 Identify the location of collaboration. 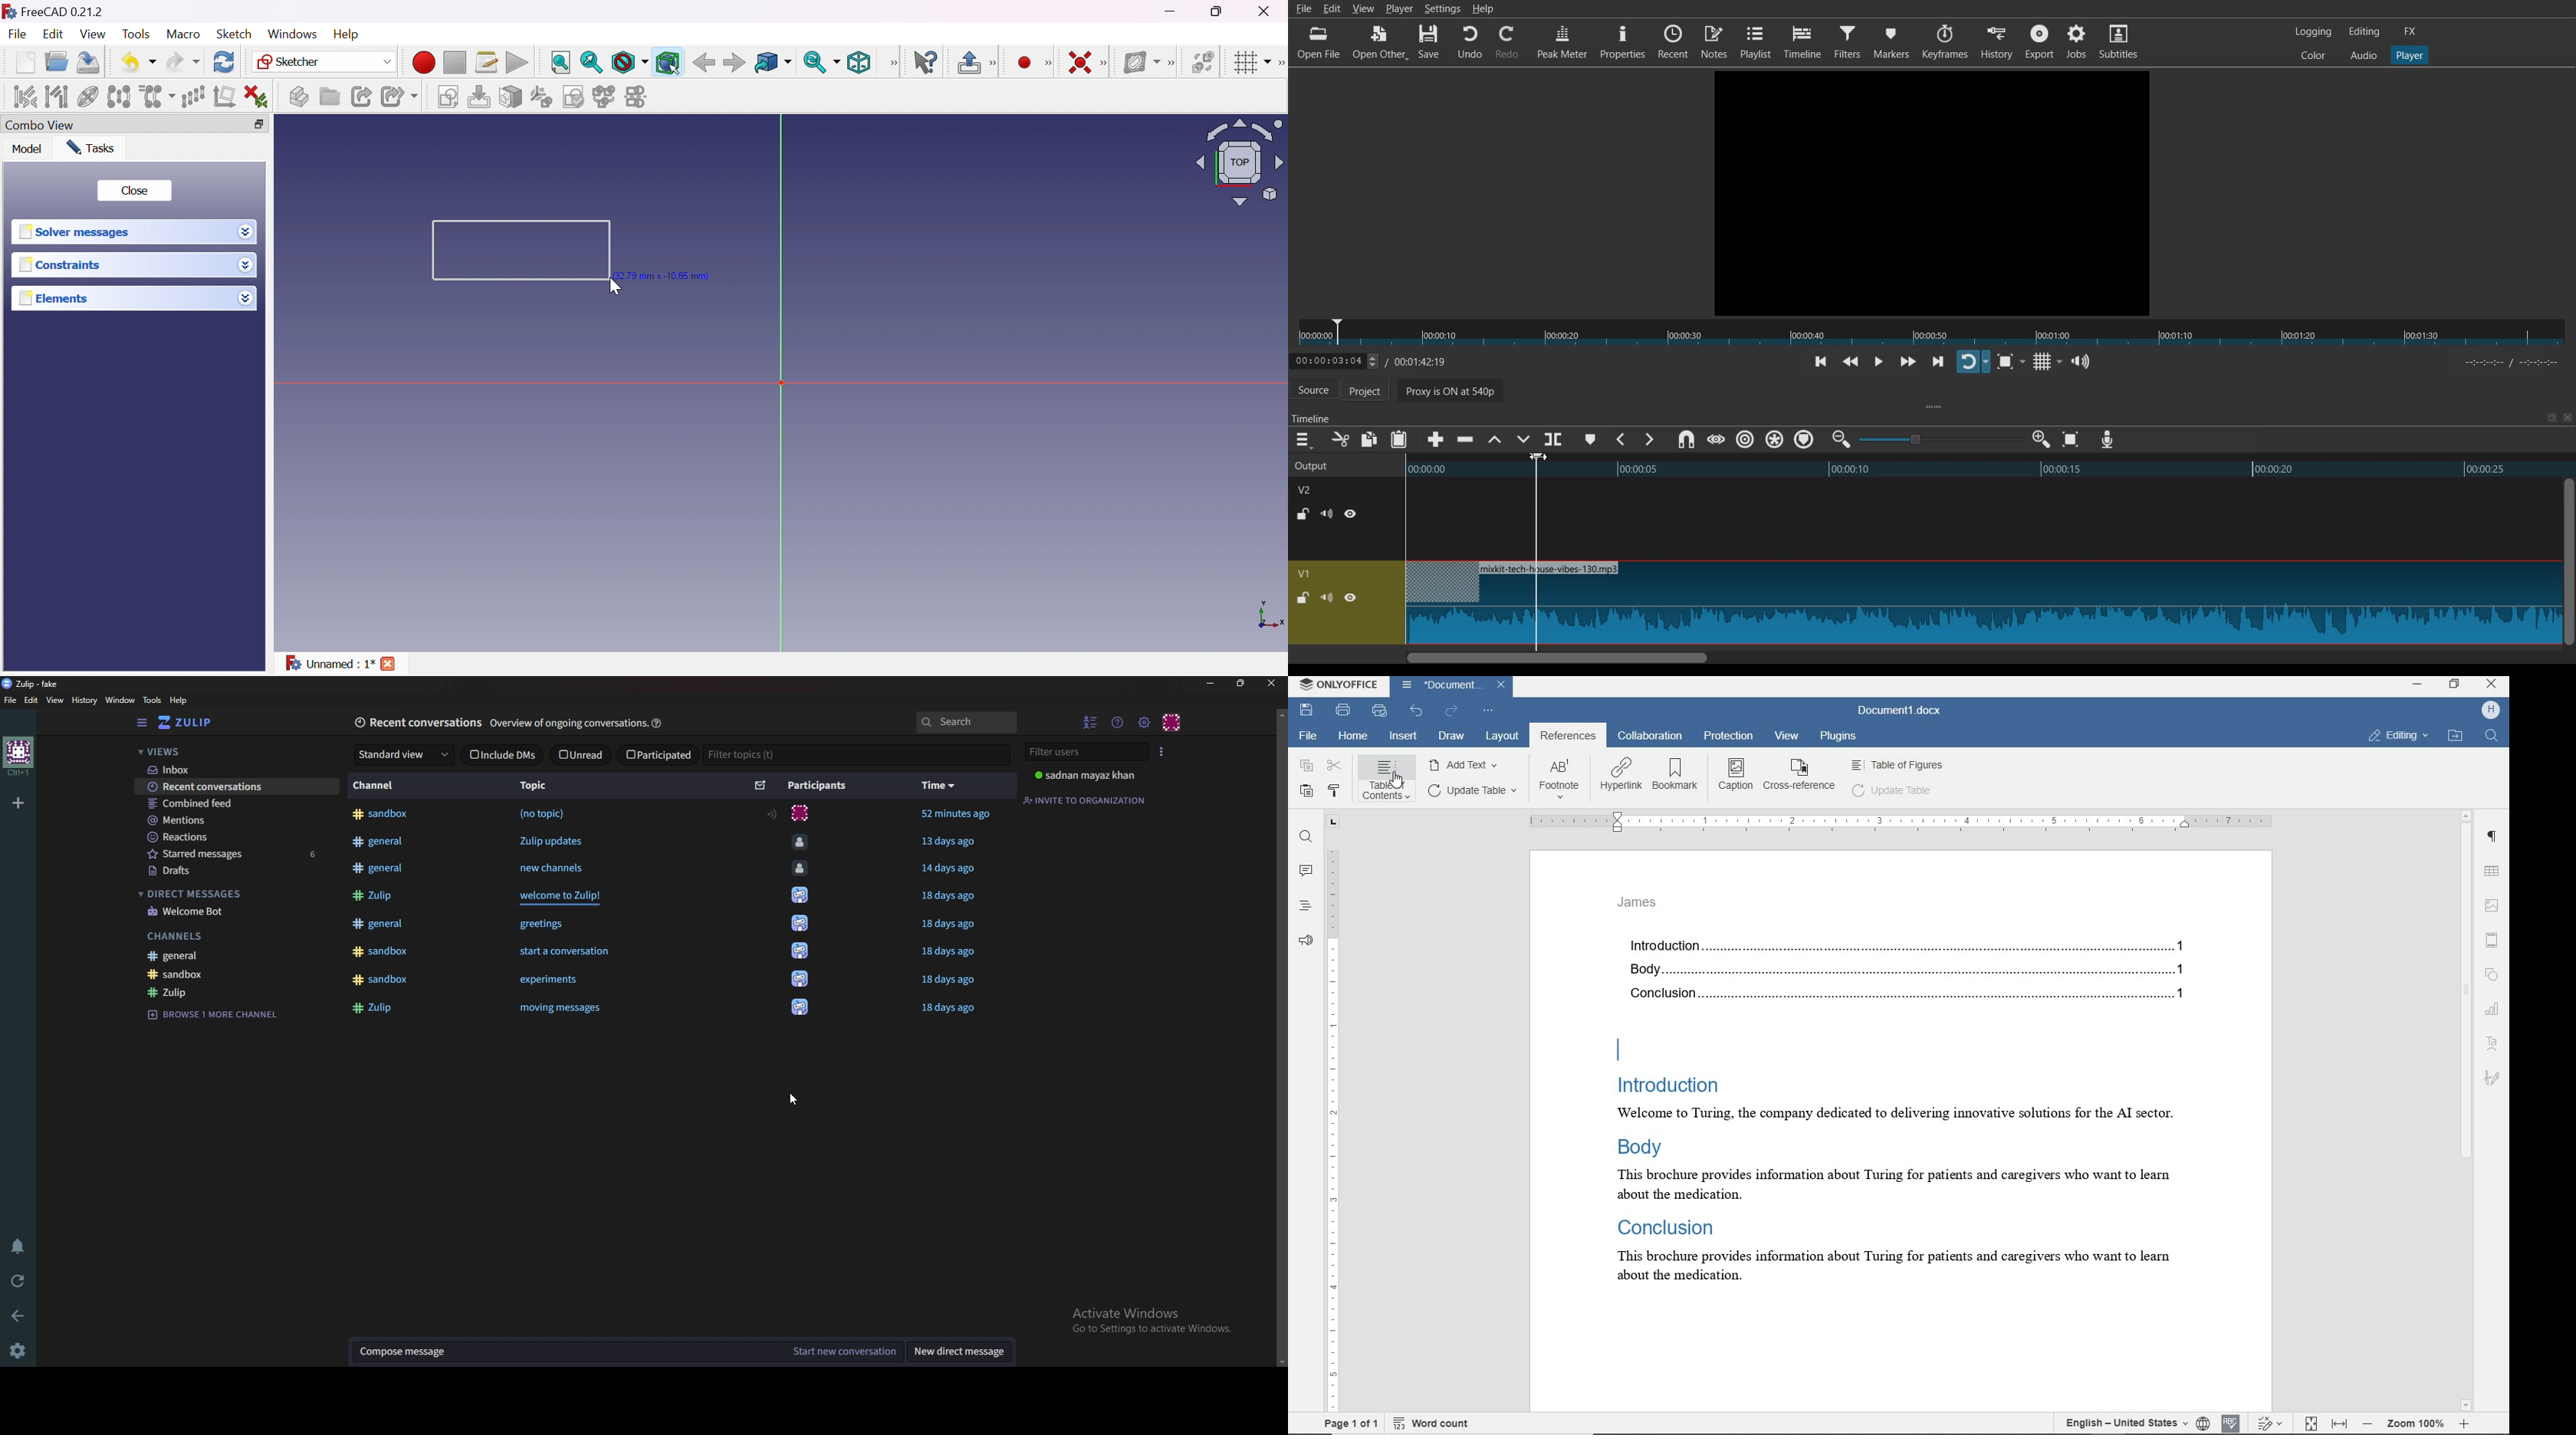
(1649, 736).